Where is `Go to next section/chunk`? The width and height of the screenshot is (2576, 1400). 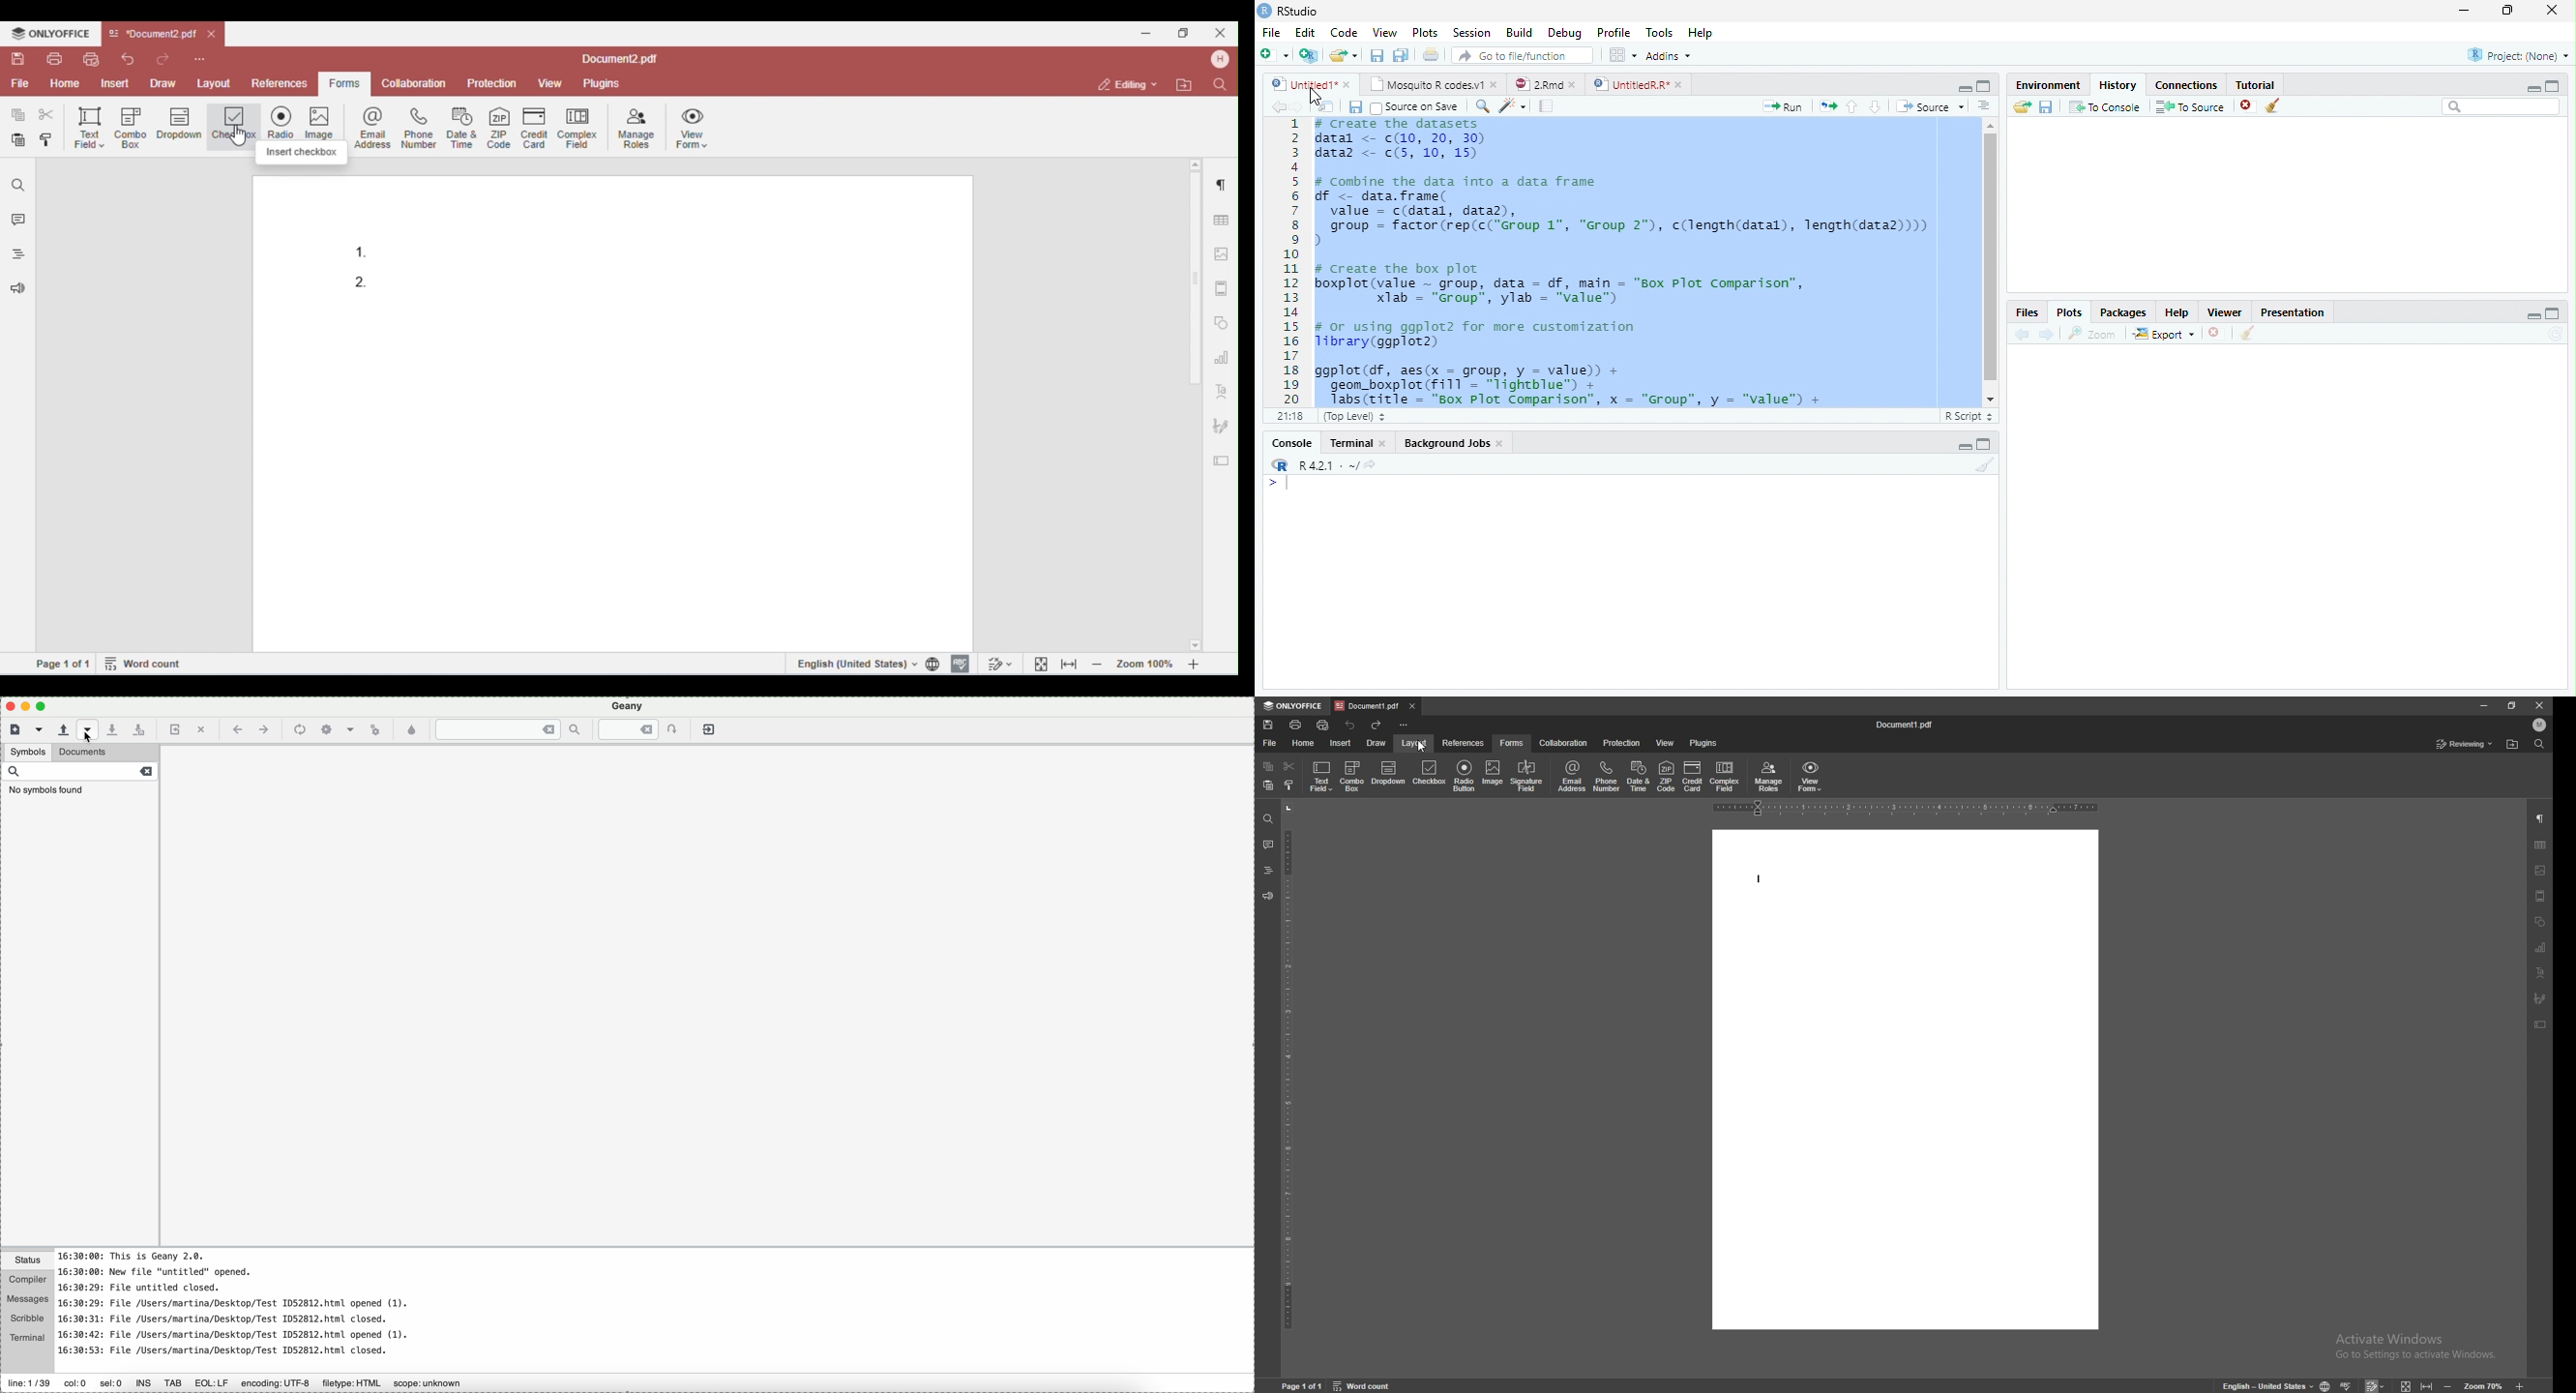 Go to next section/chunk is located at coordinates (1875, 107).